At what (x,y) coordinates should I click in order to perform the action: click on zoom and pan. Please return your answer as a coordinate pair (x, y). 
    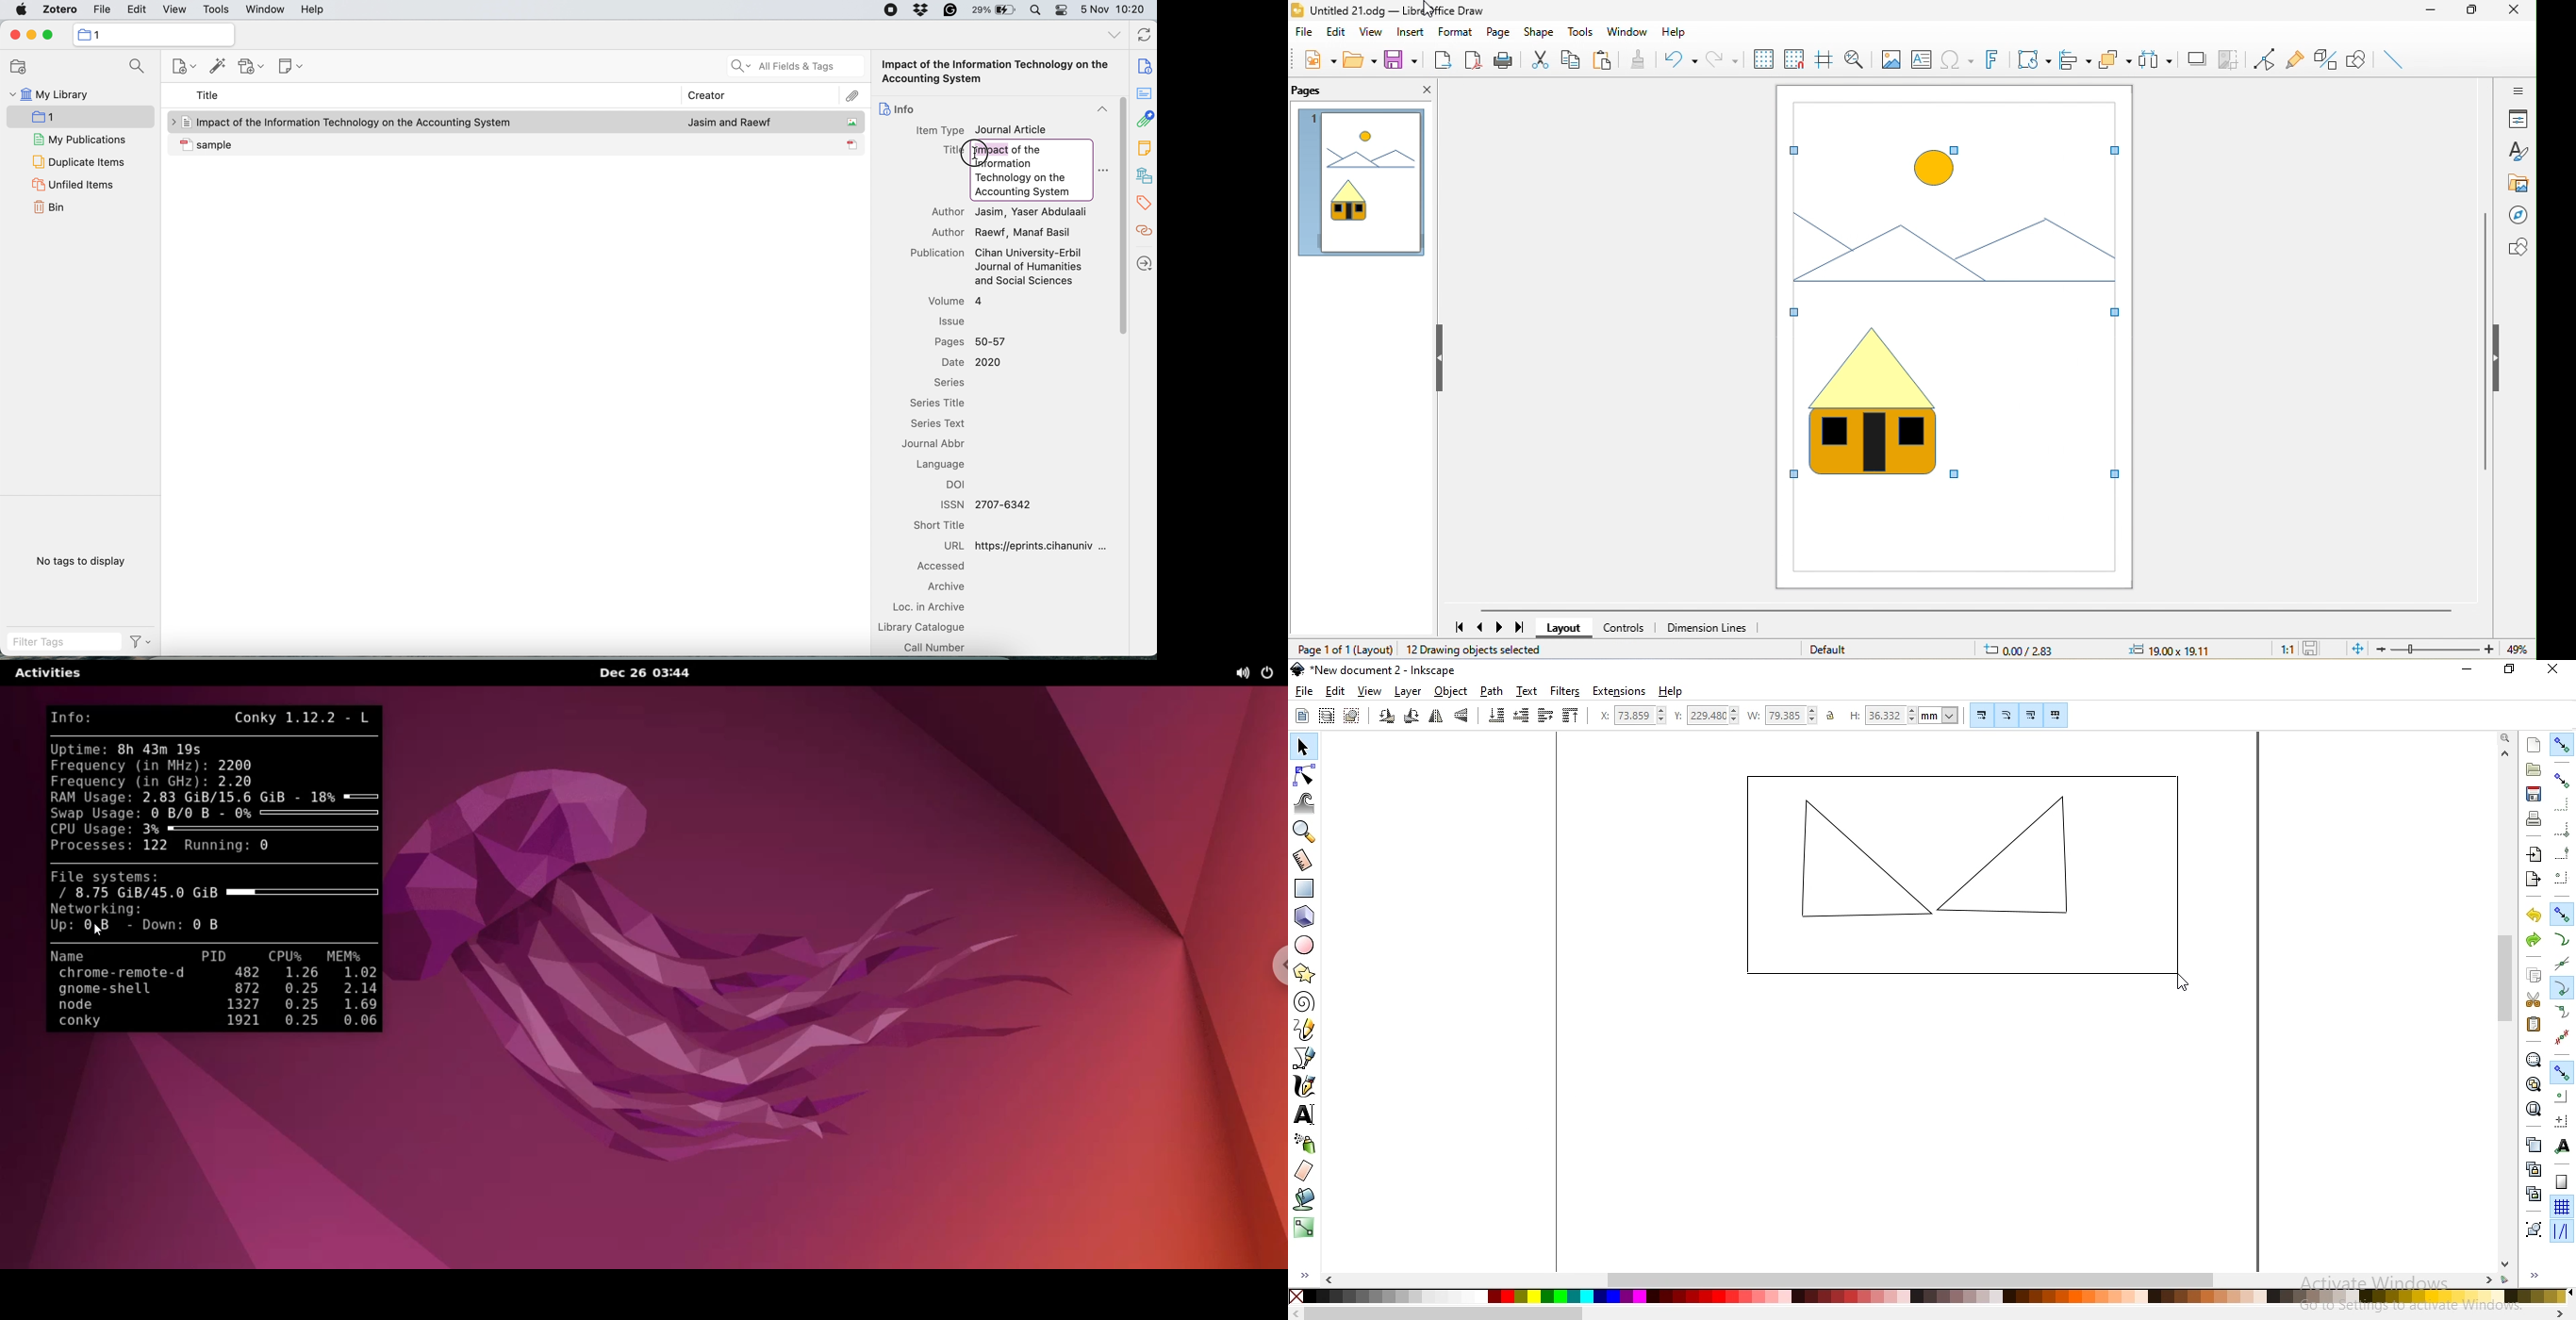
    Looking at the image, I should click on (1855, 58).